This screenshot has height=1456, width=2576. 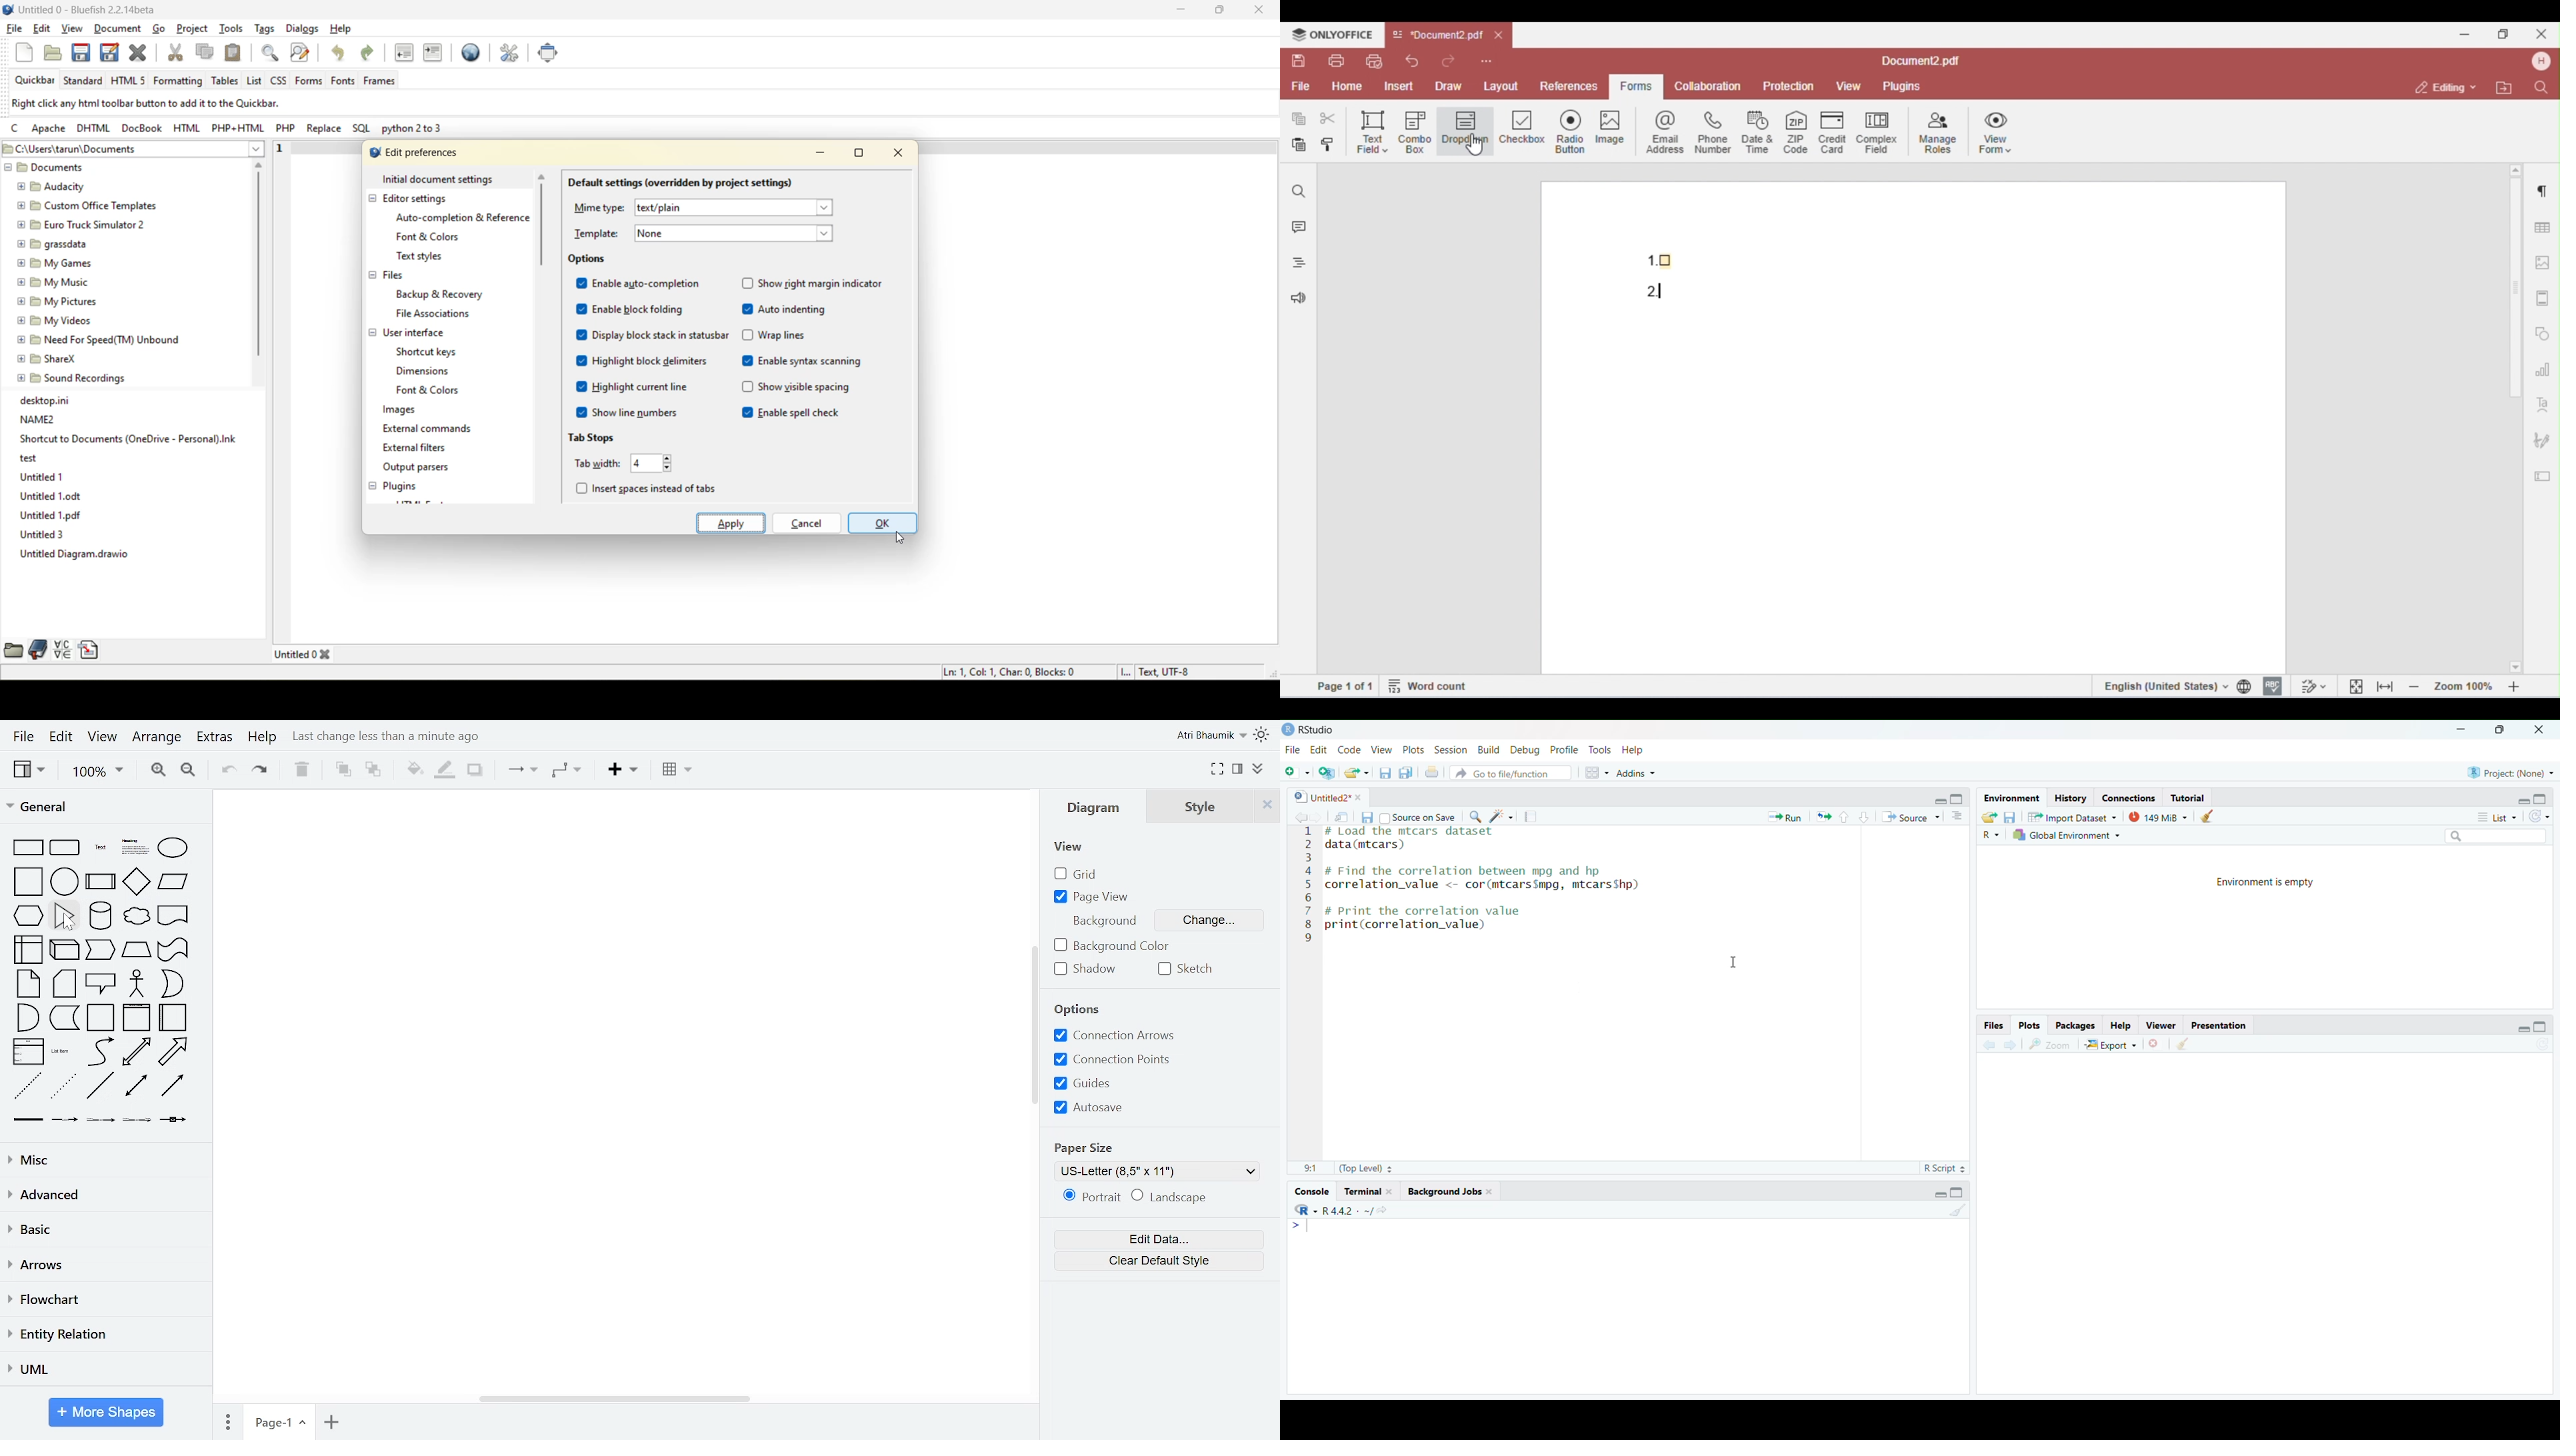 What do you see at coordinates (1118, 946) in the screenshot?
I see `Background color` at bounding box center [1118, 946].